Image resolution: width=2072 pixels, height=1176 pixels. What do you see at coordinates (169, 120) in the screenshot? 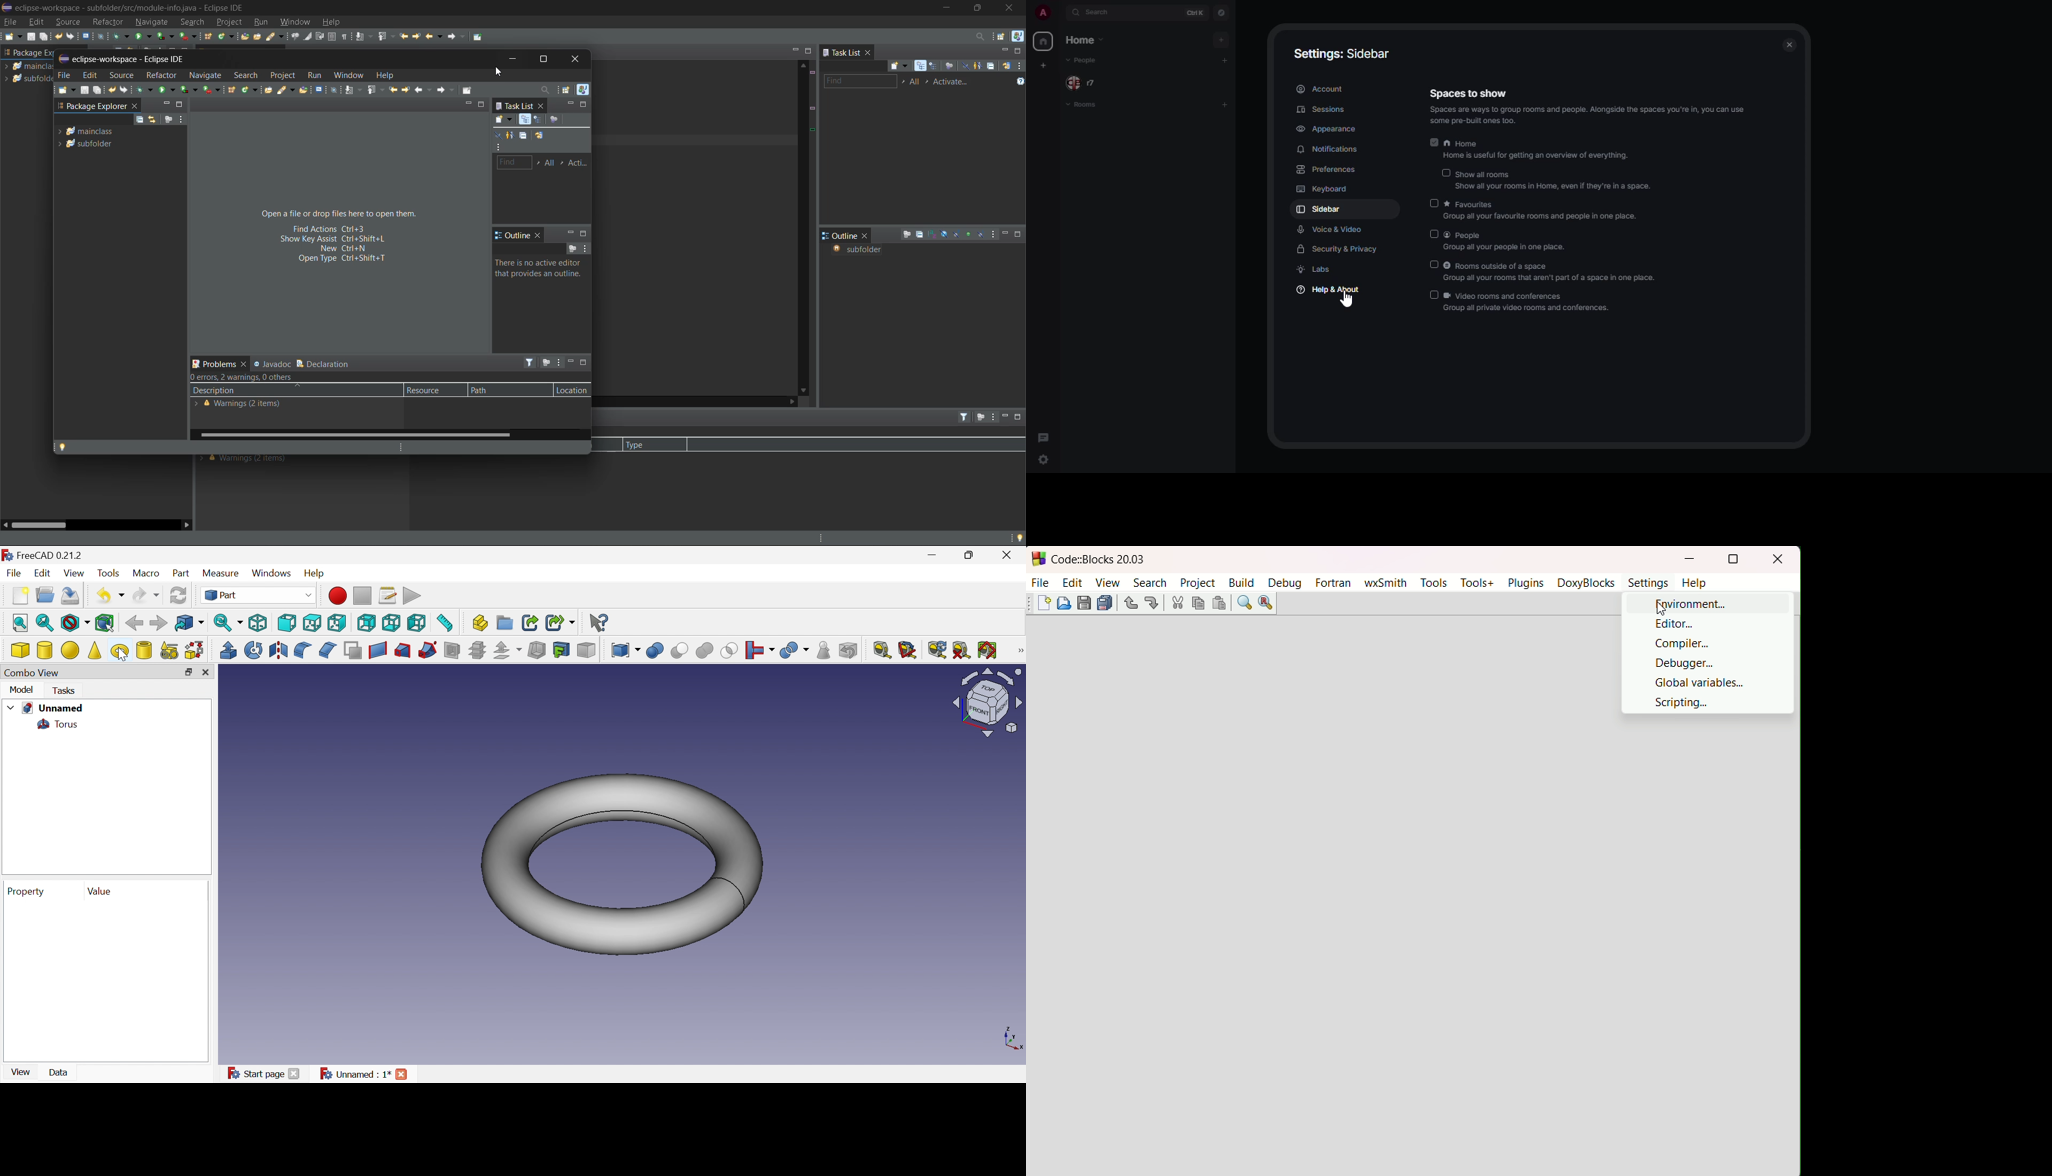
I see `focus on active task` at bounding box center [169, 120].